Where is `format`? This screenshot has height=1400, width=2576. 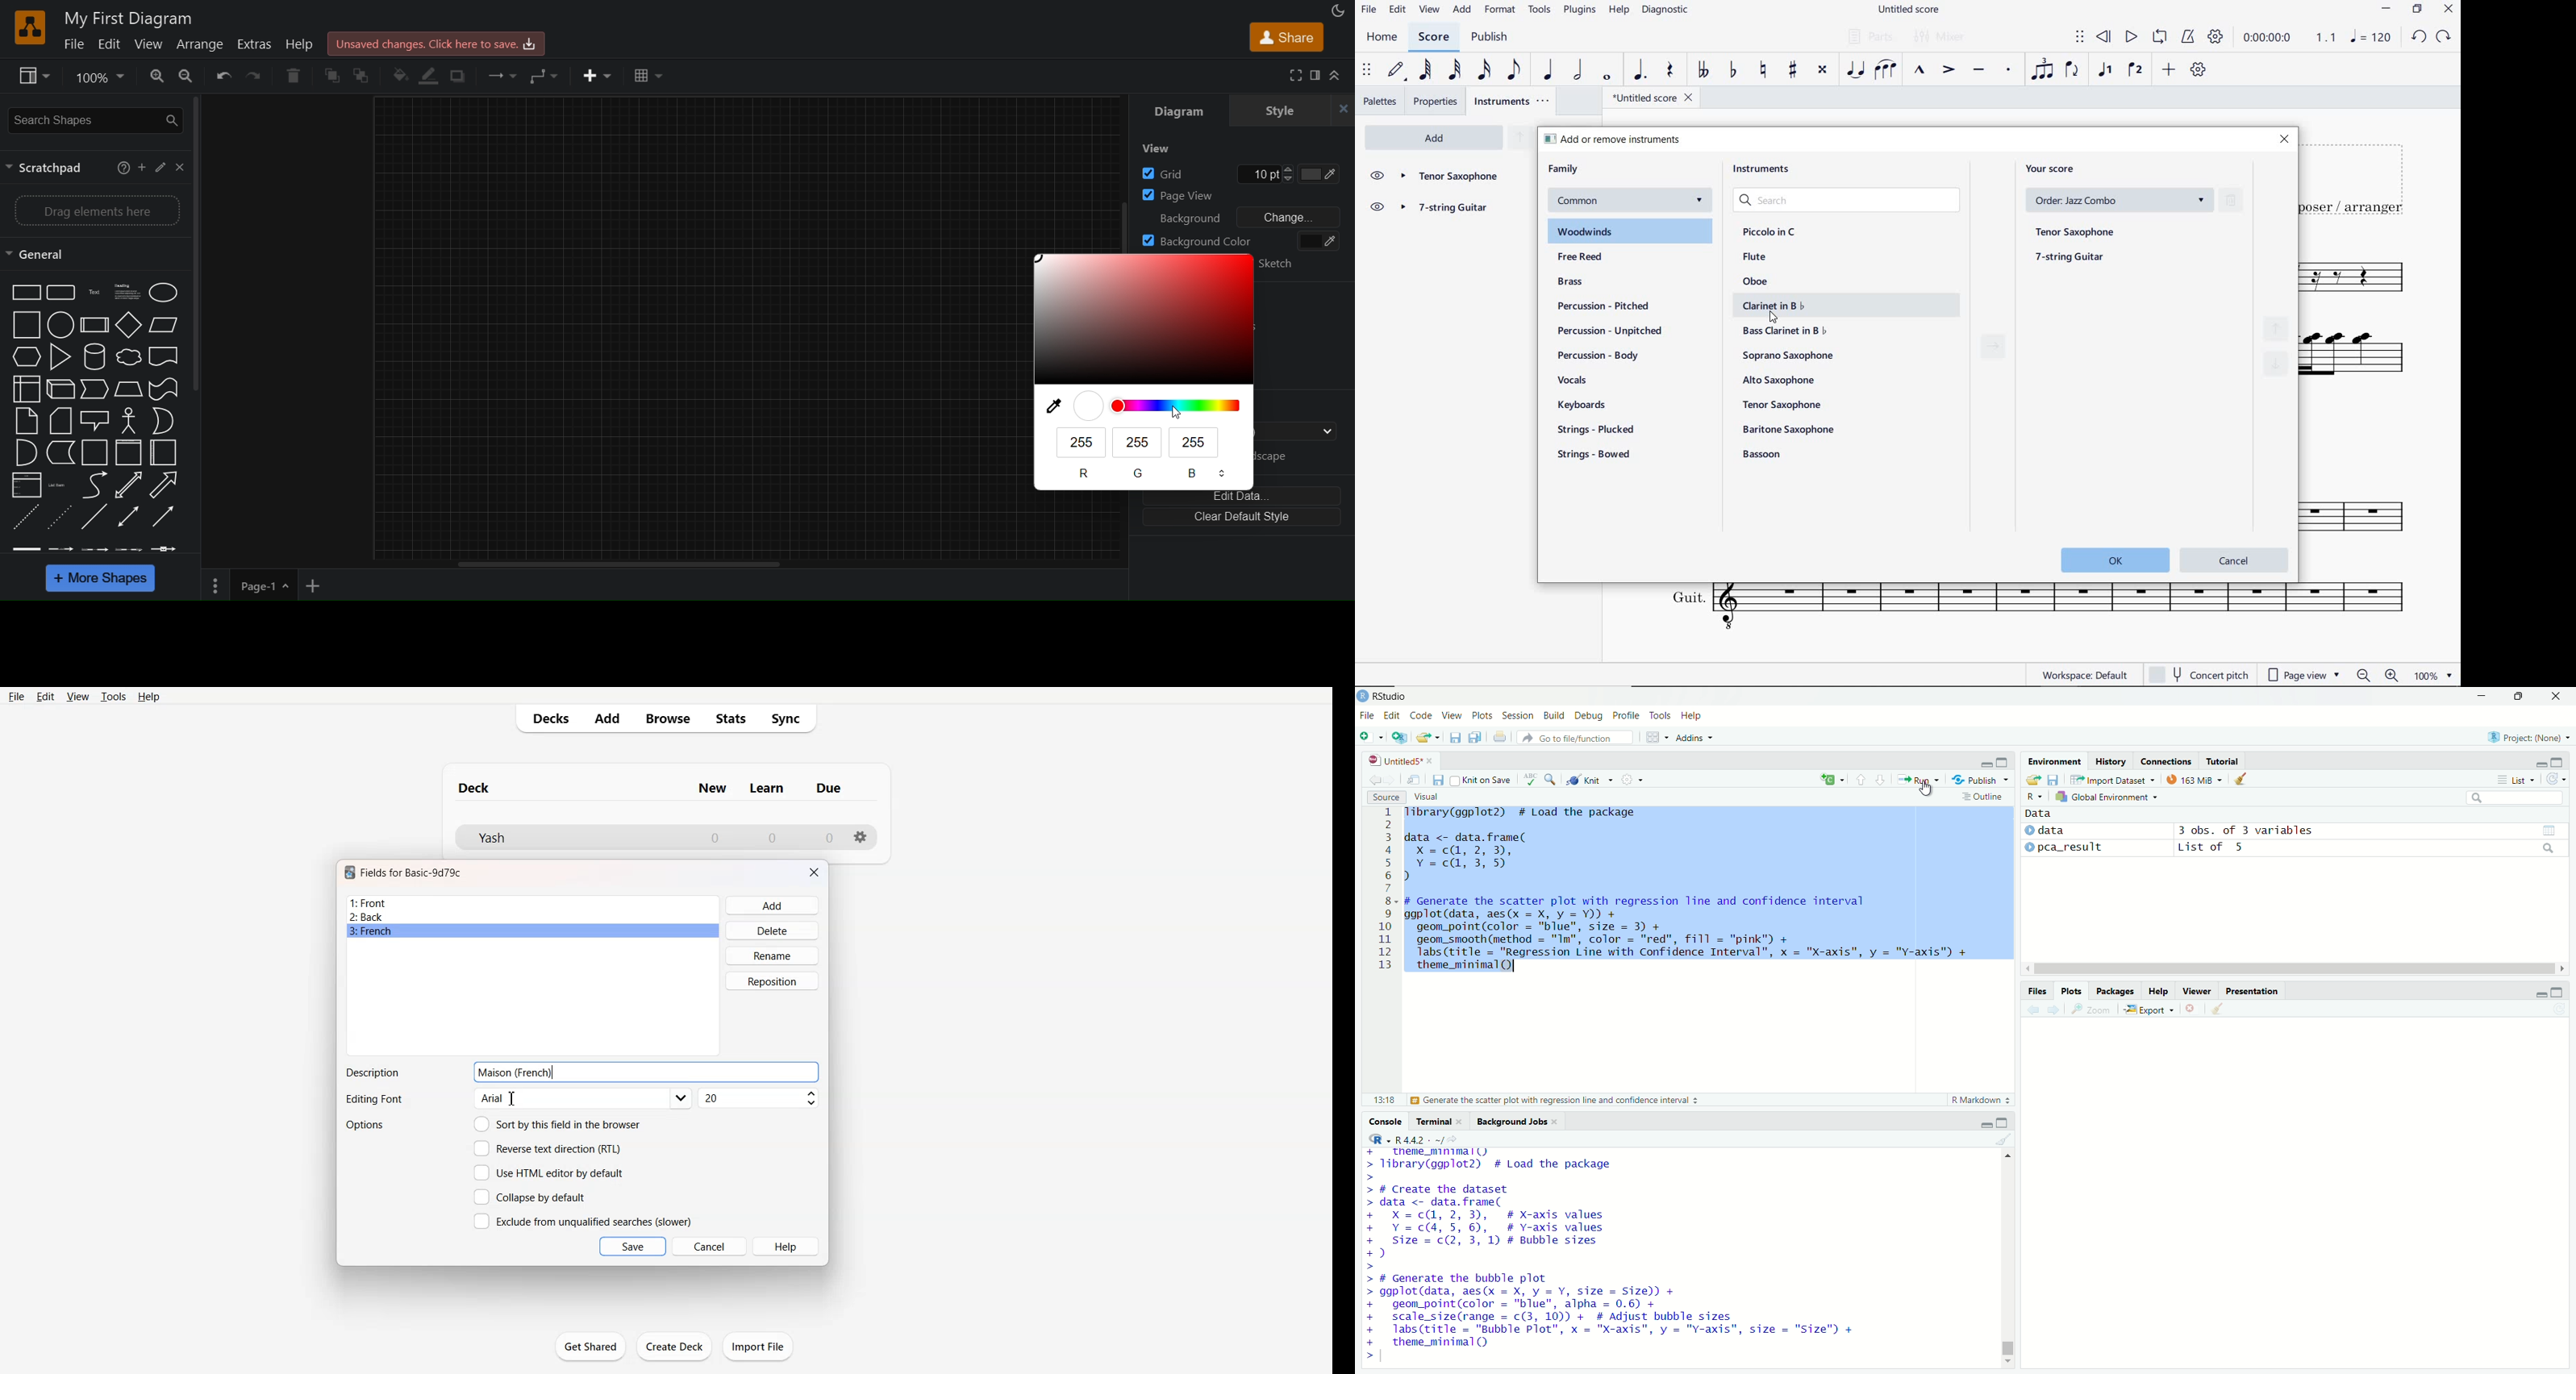 format is located at coordinates (1315, 75).